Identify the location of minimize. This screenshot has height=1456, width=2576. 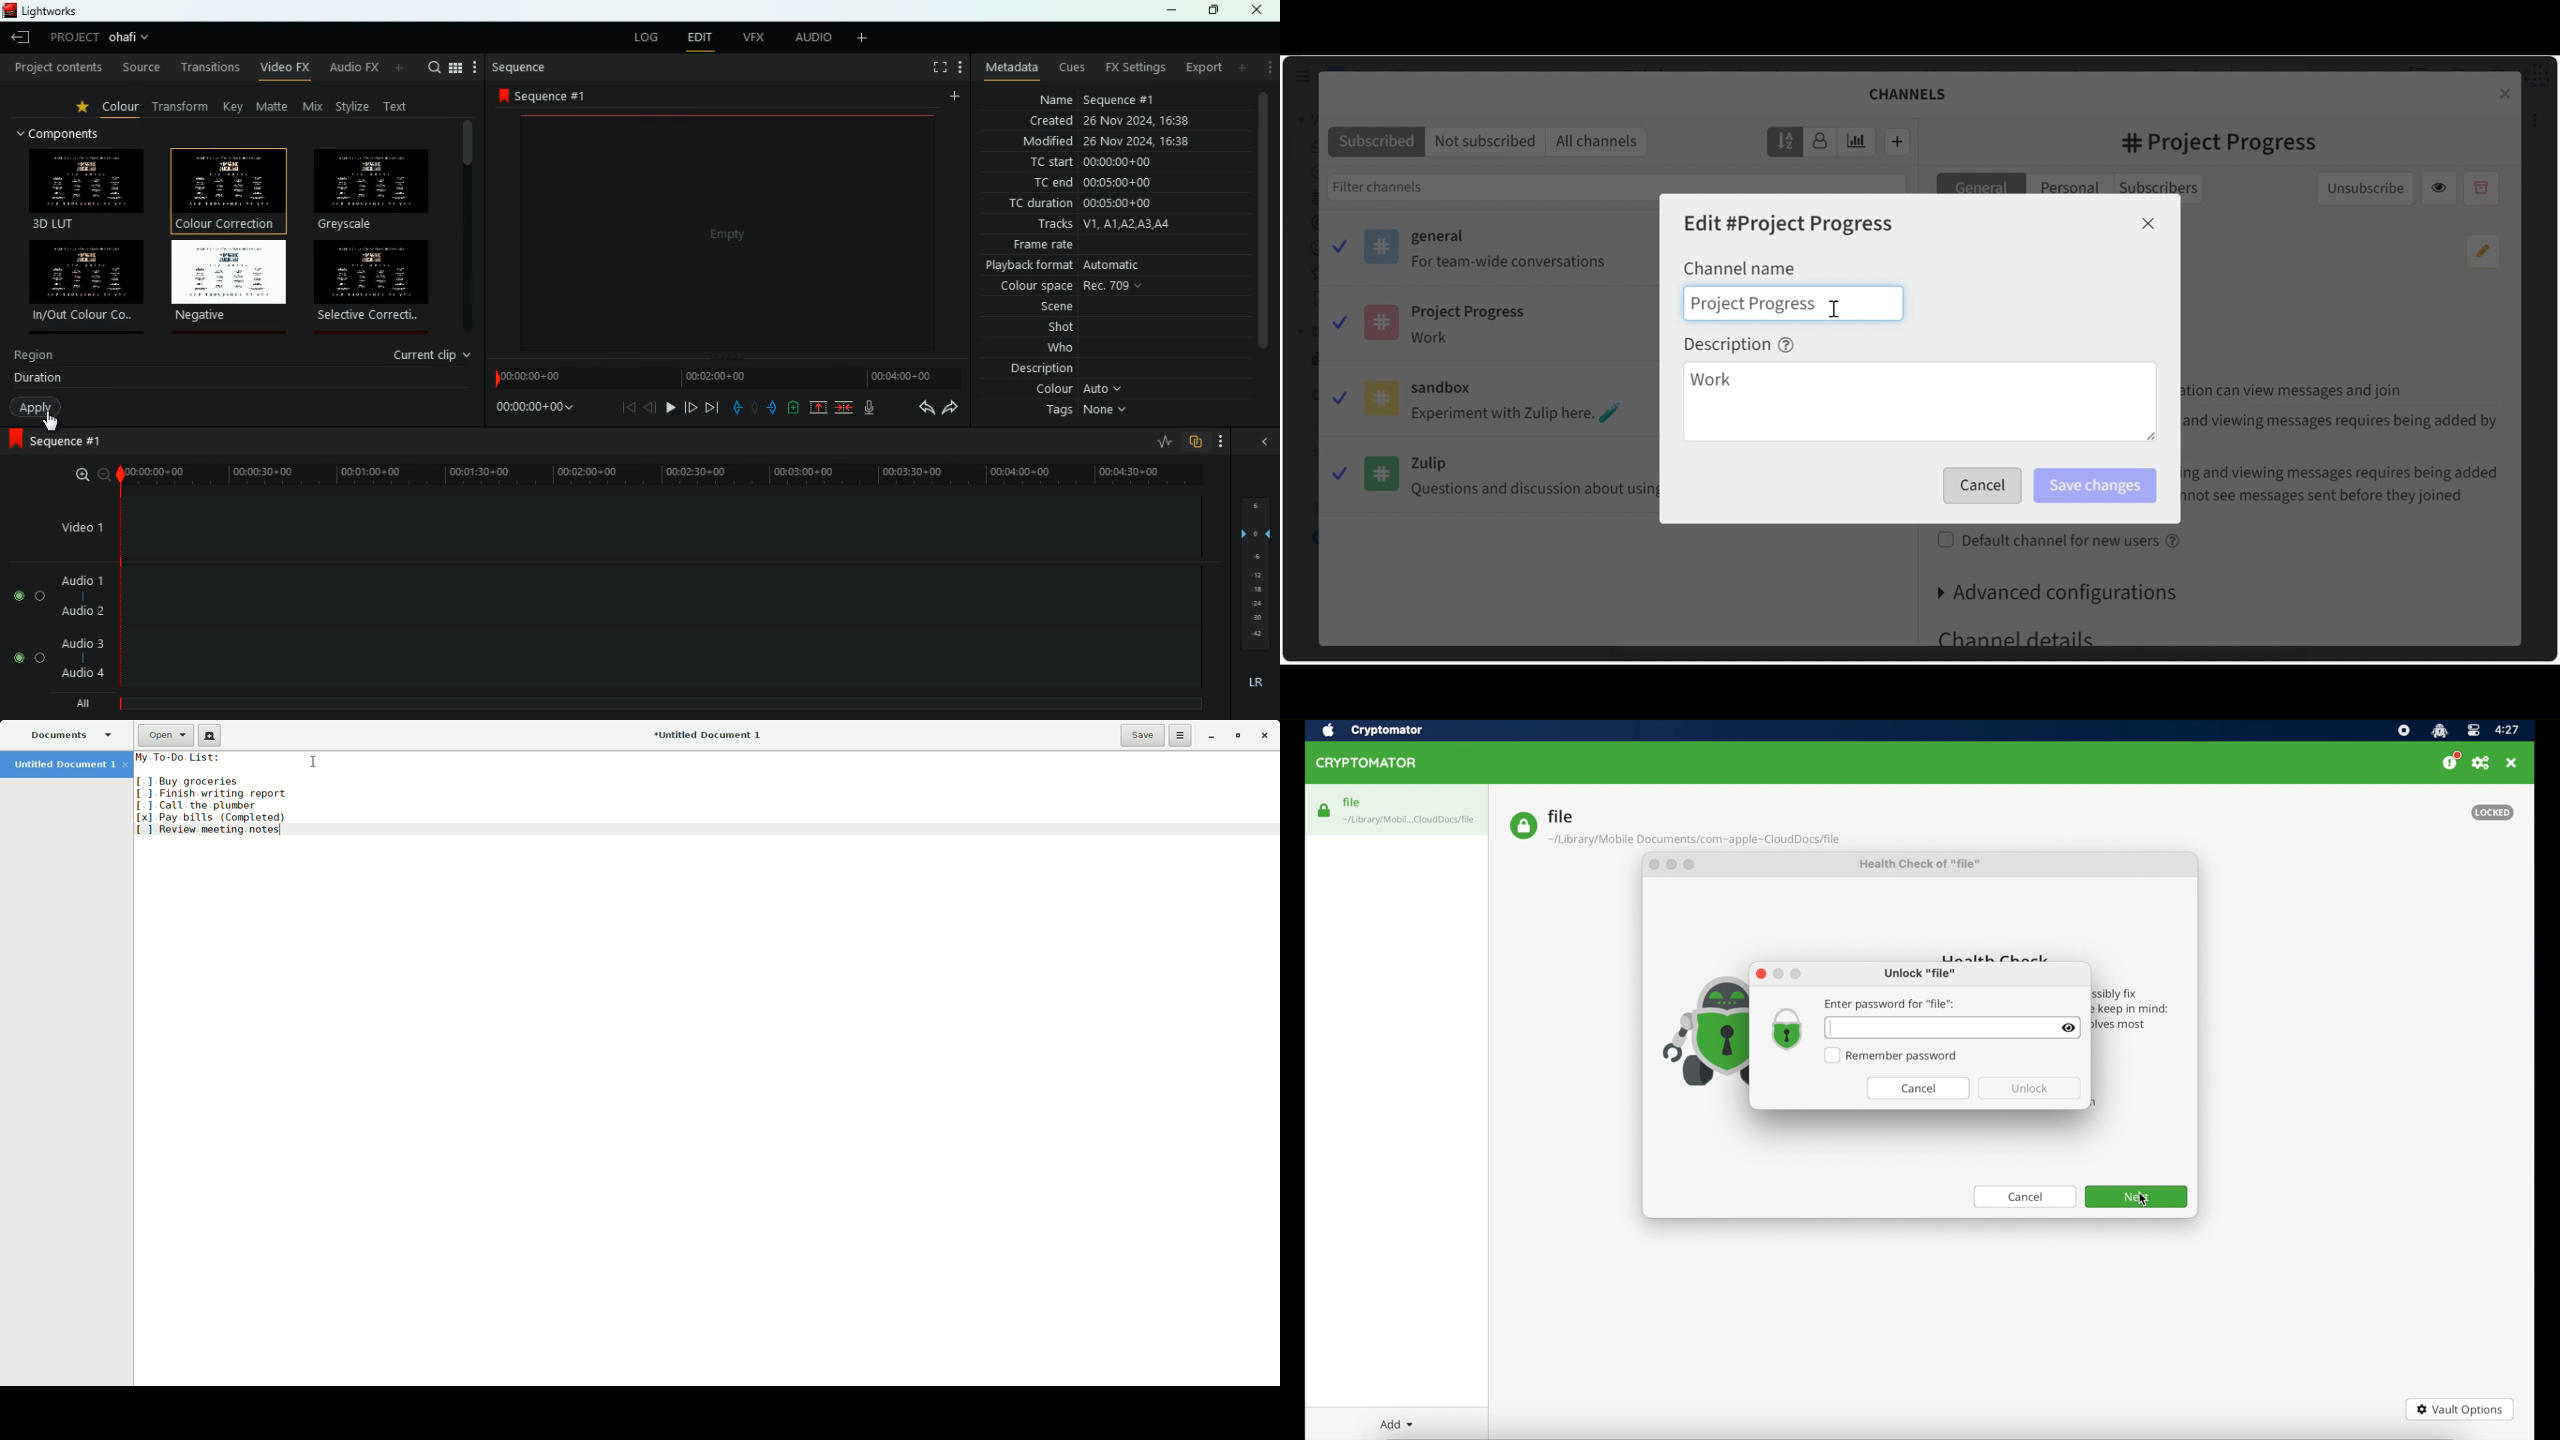
(1779, 973).